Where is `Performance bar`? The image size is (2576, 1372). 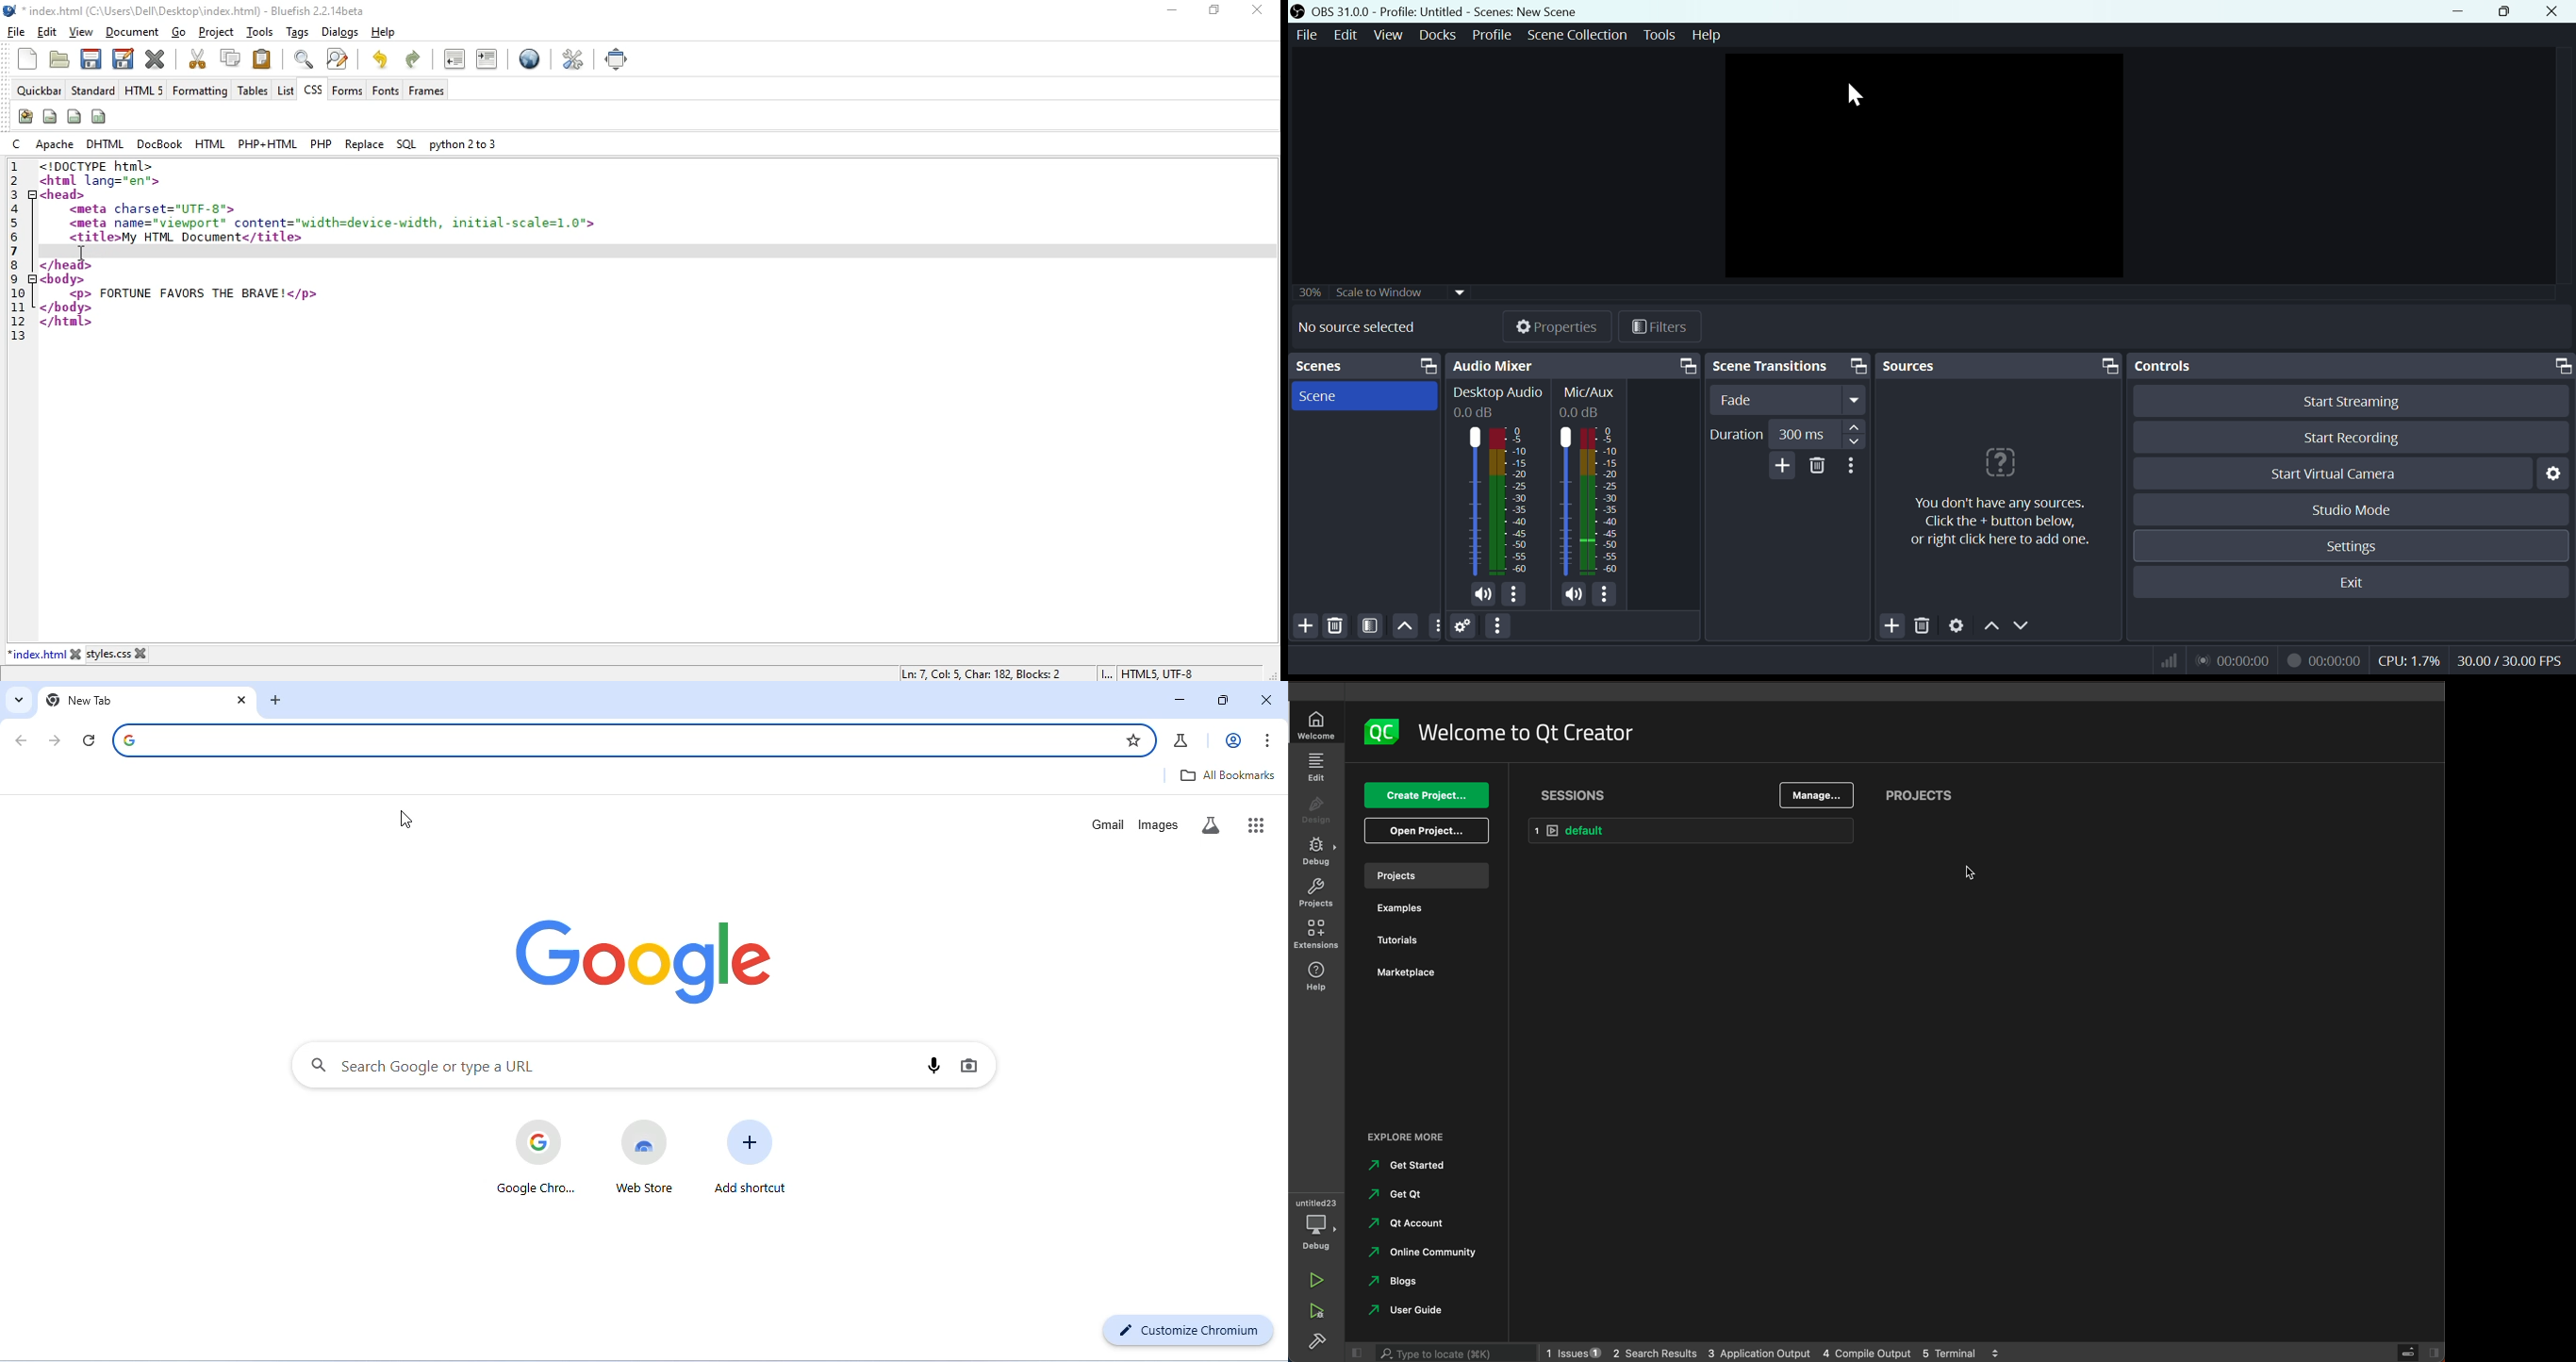
Performance bar is located at coordinates (2471, 660).